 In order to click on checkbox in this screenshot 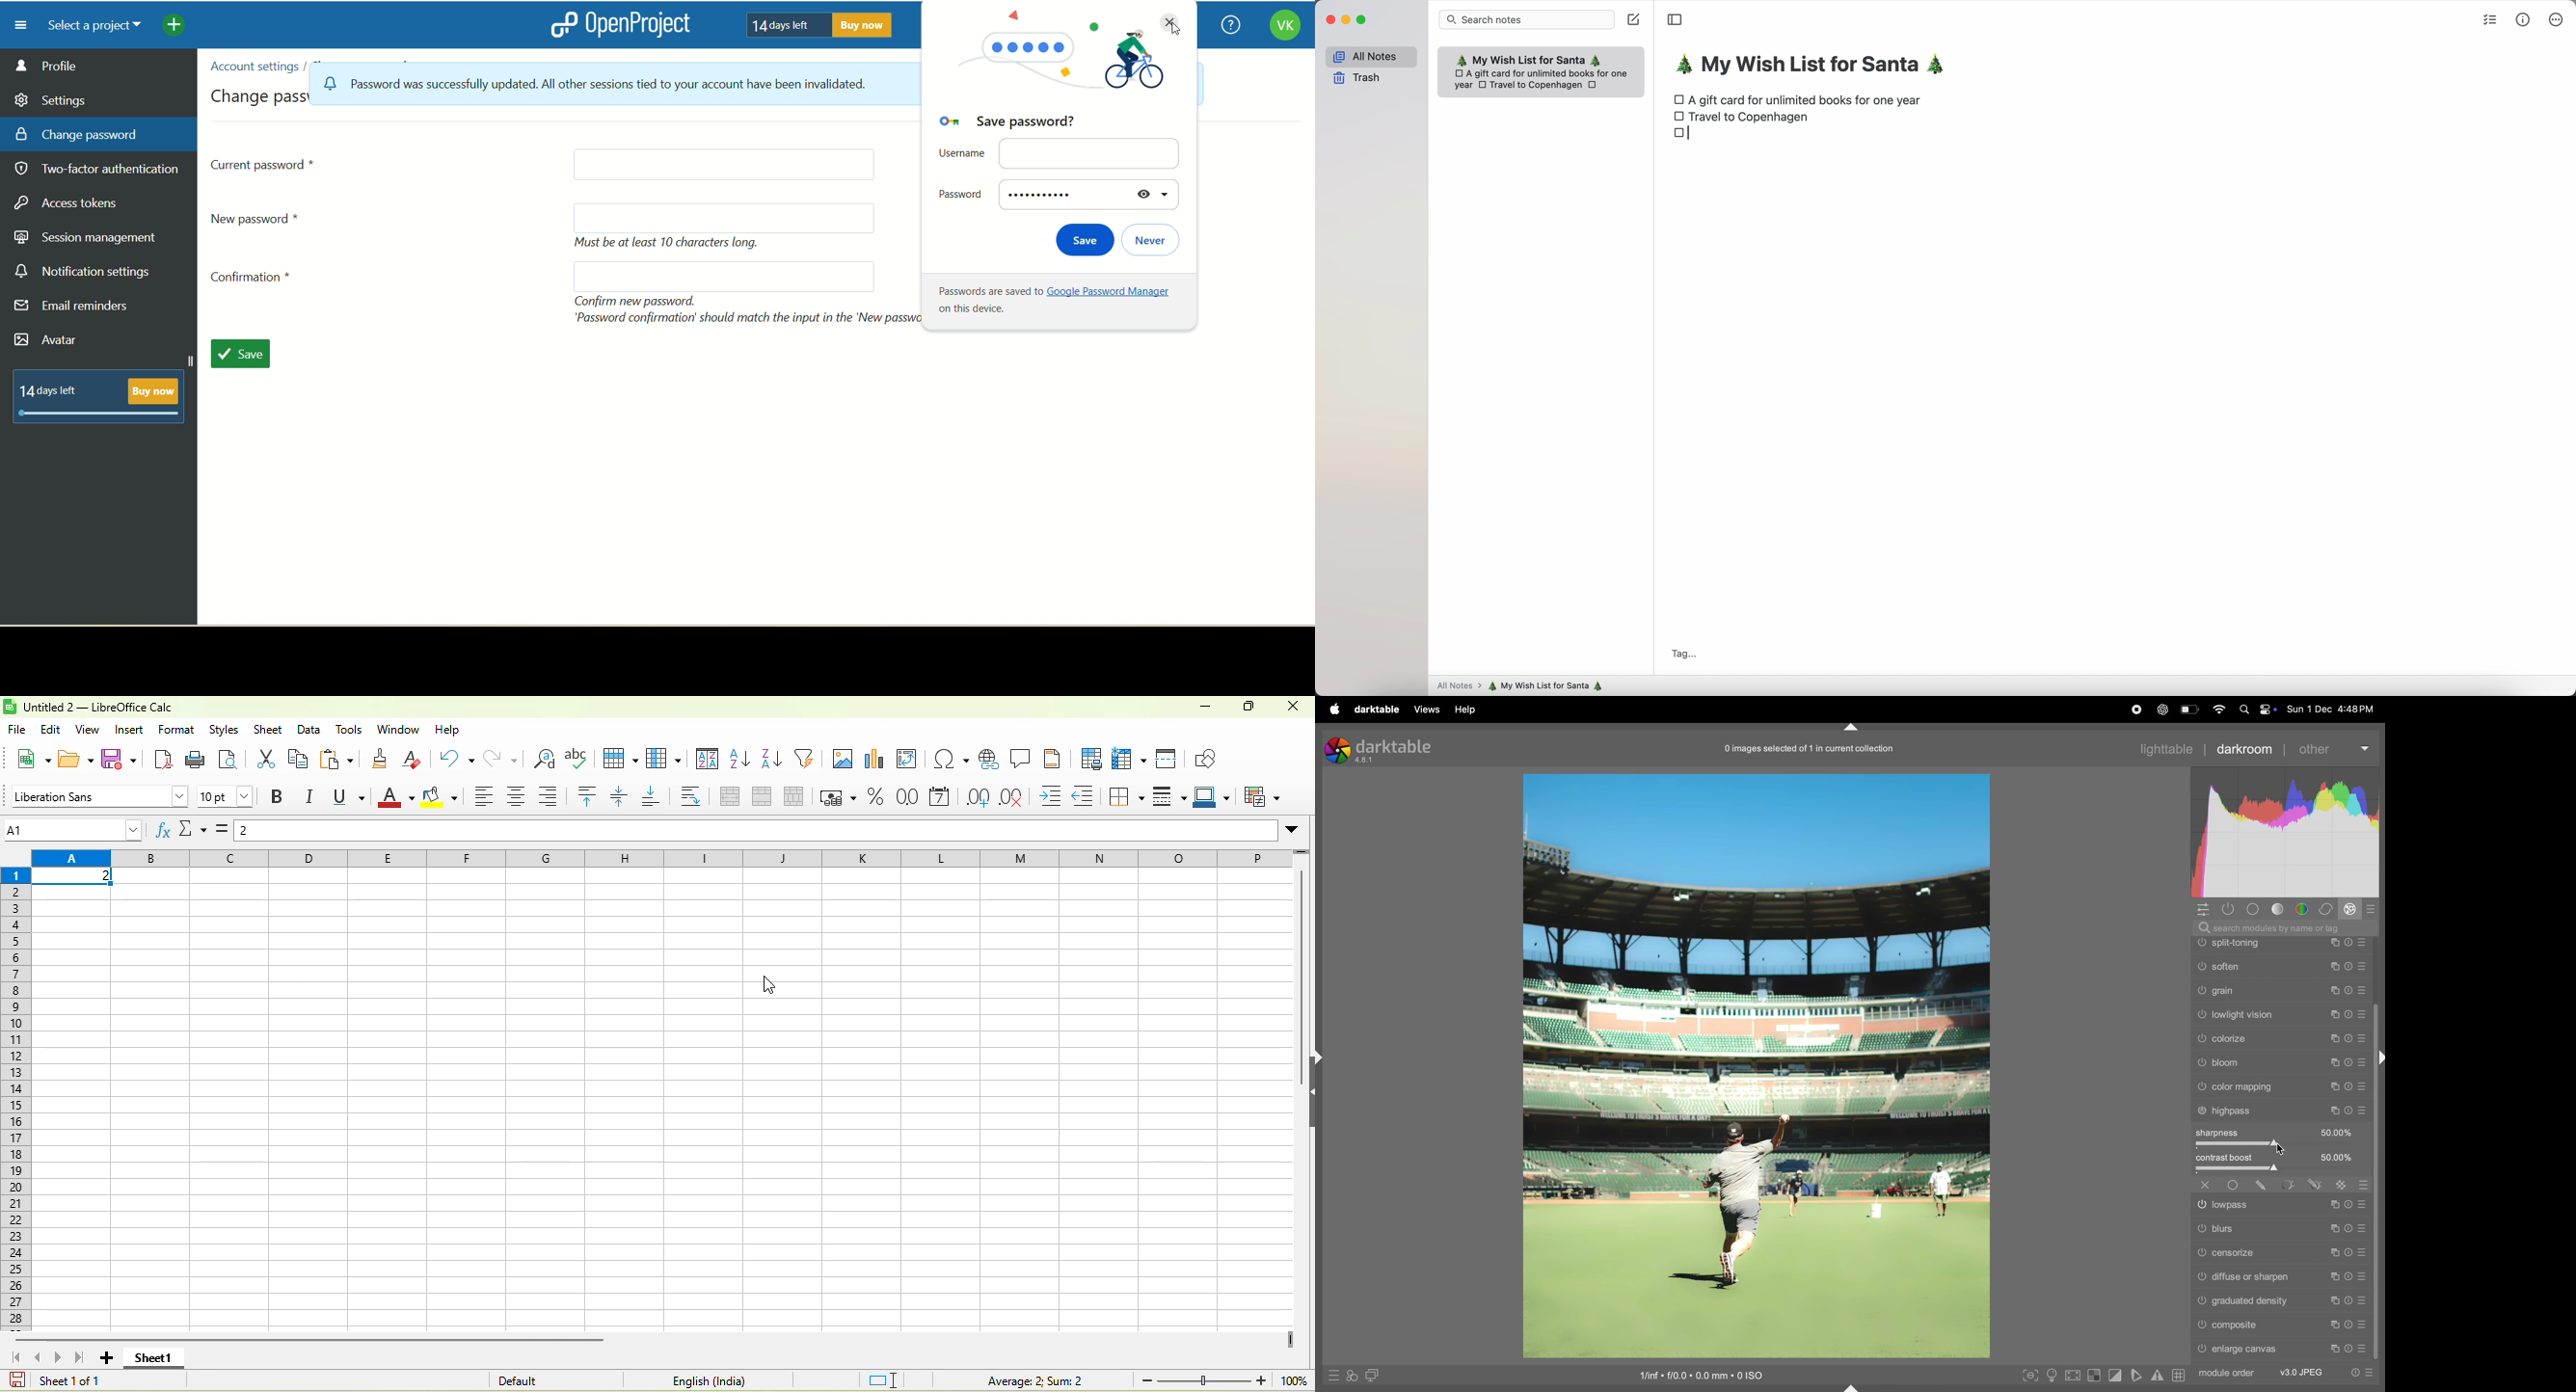, I will do `click(1678, 98)`.